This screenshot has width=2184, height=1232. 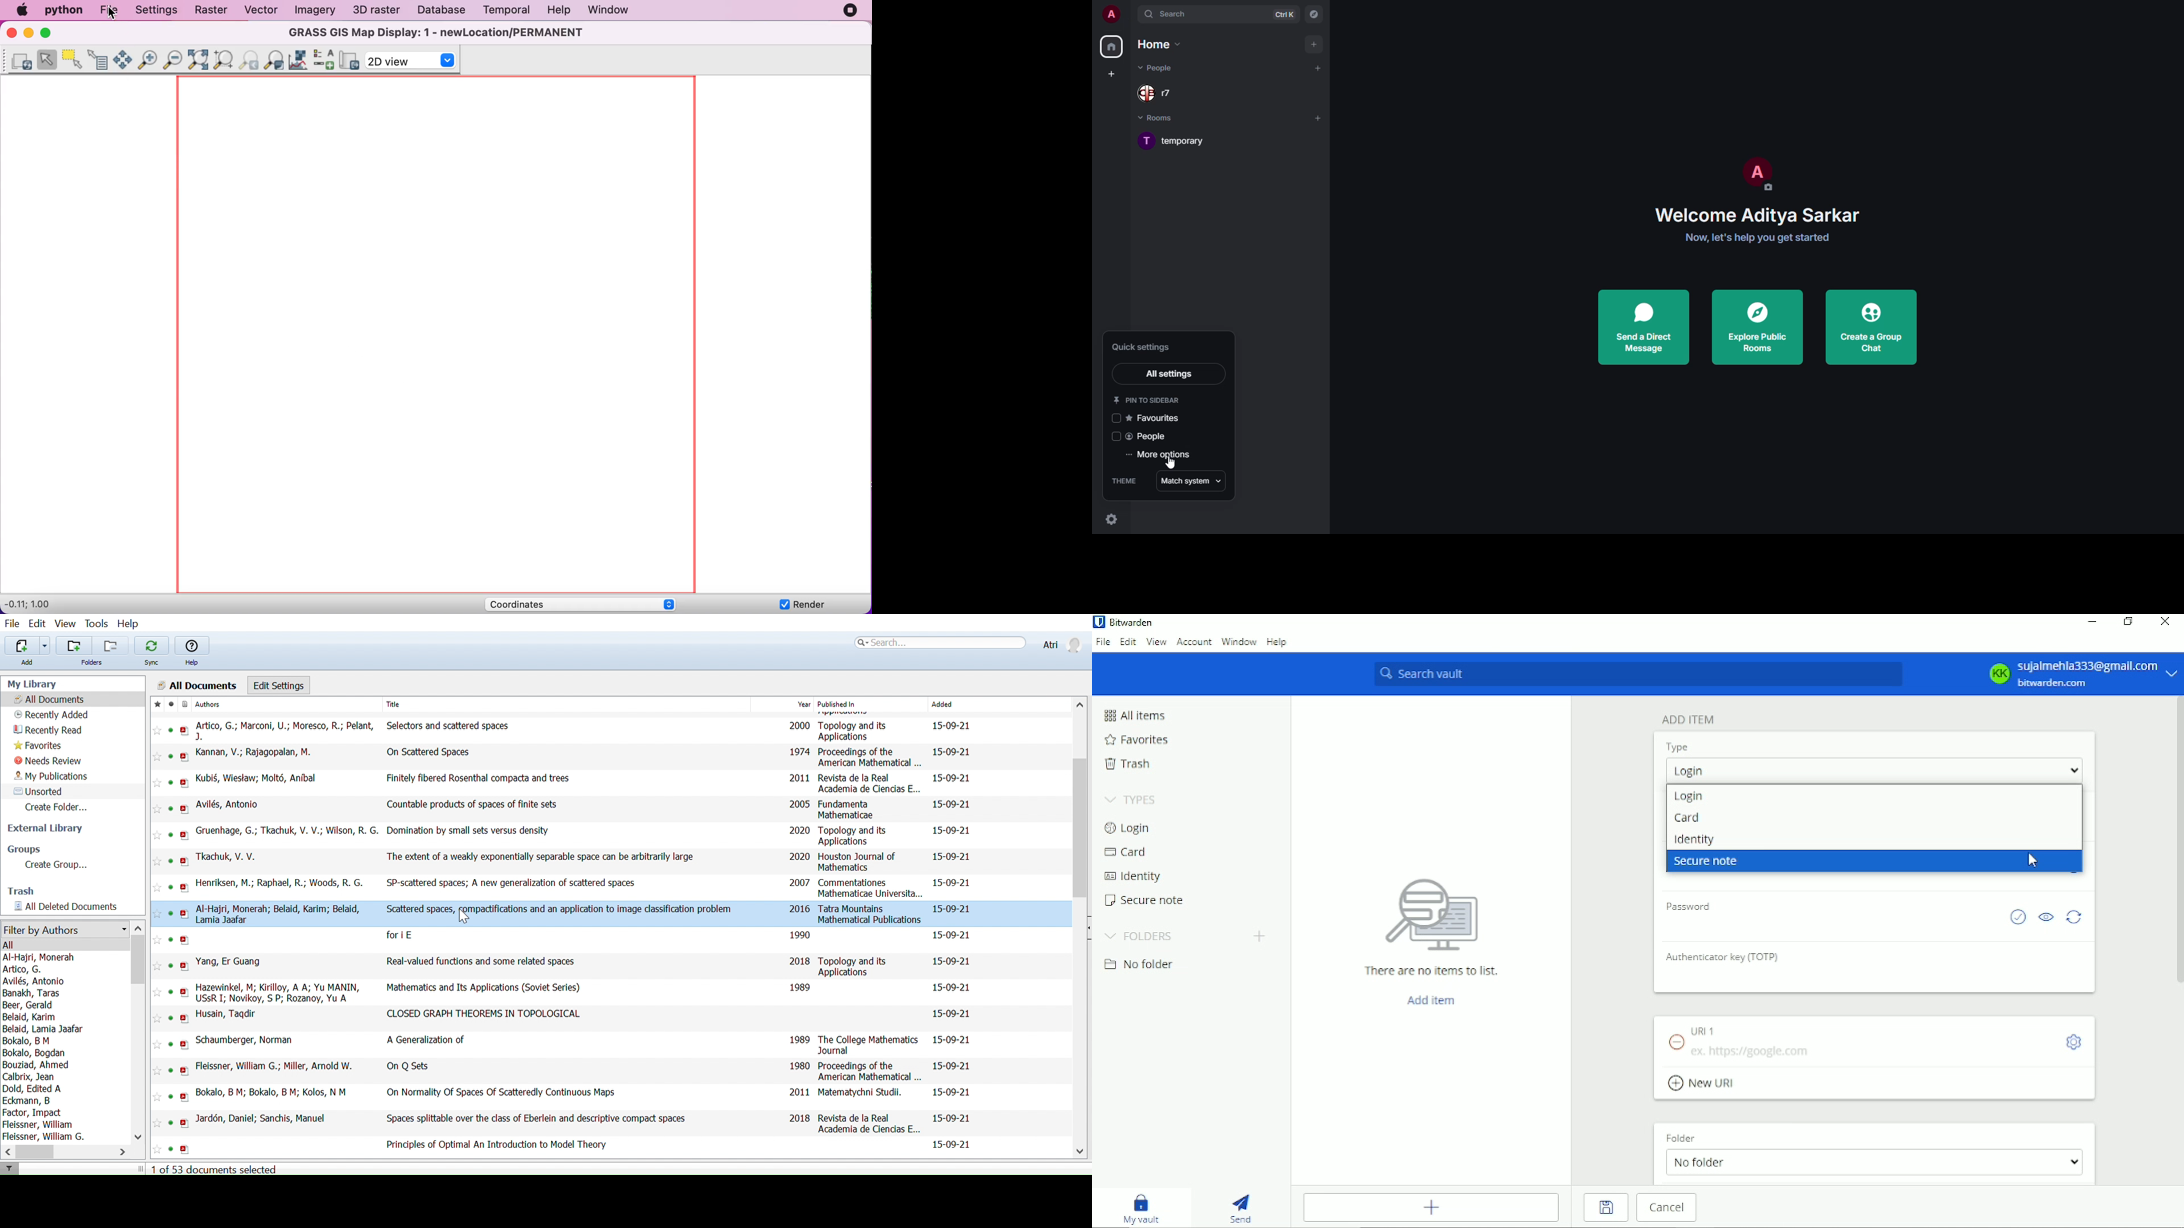 What do you see at coordinates (227, 1015) in the screenshot?
I see `Husain Taqdir` at bounding box center [227, 1015].